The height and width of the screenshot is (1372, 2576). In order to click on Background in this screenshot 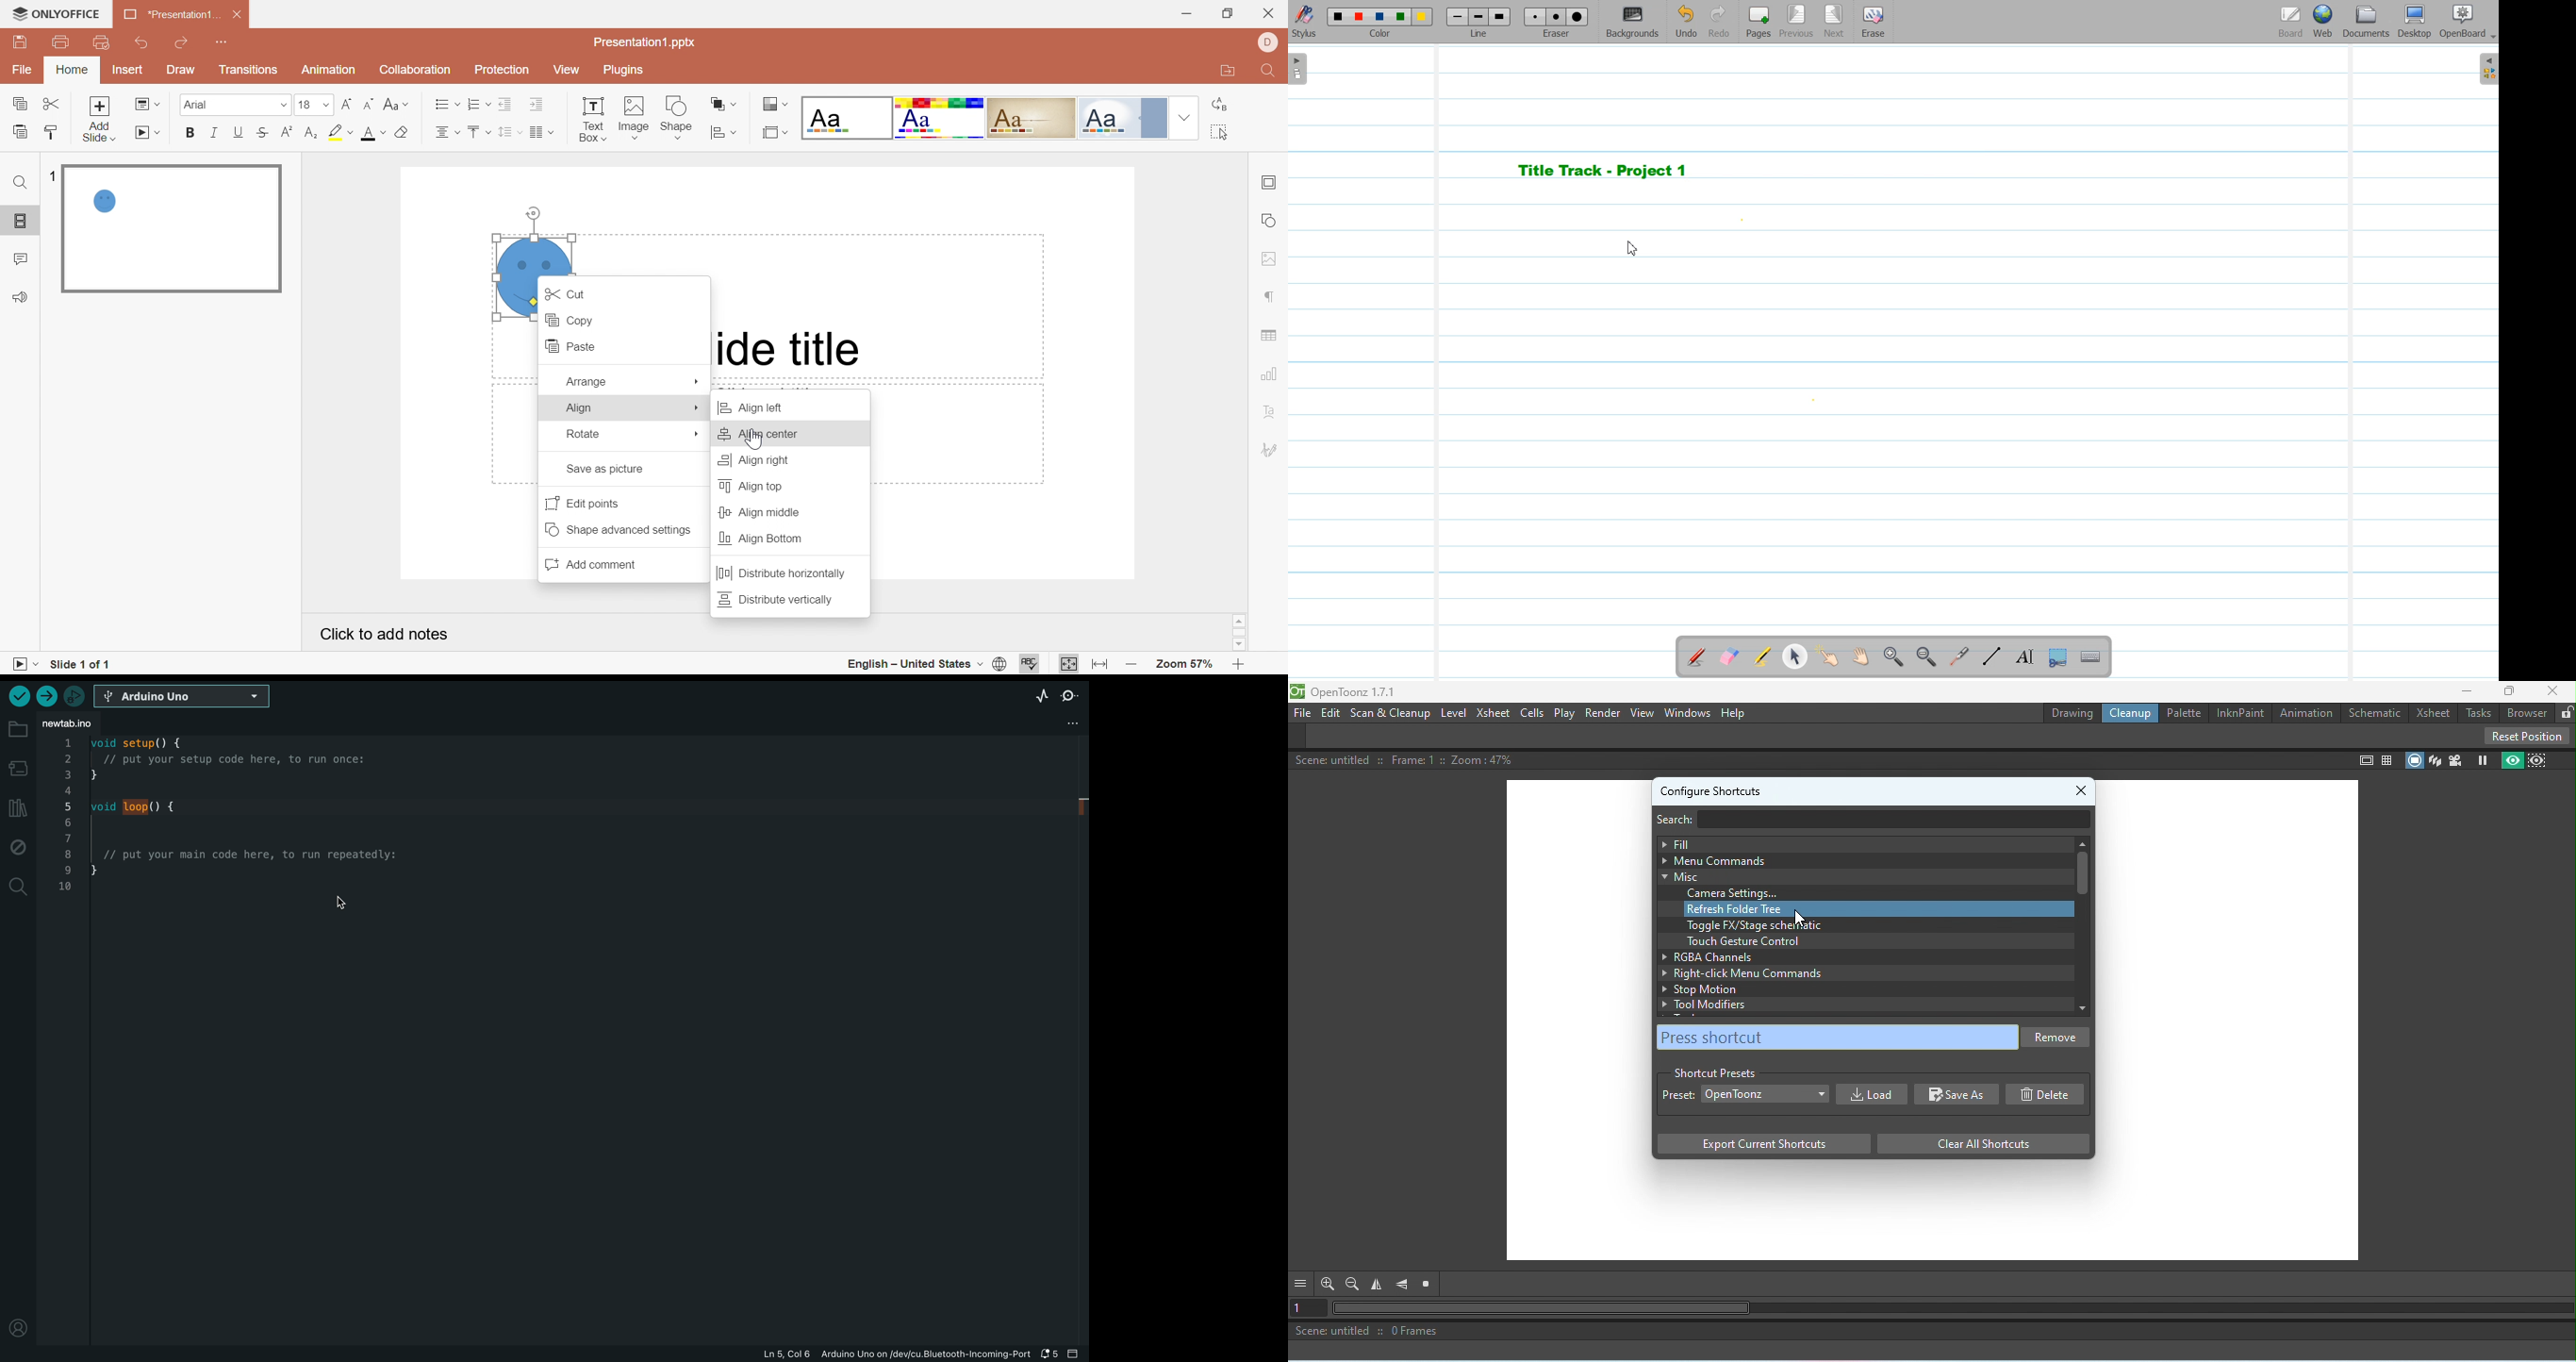, I will do `click(1633, 22)`.